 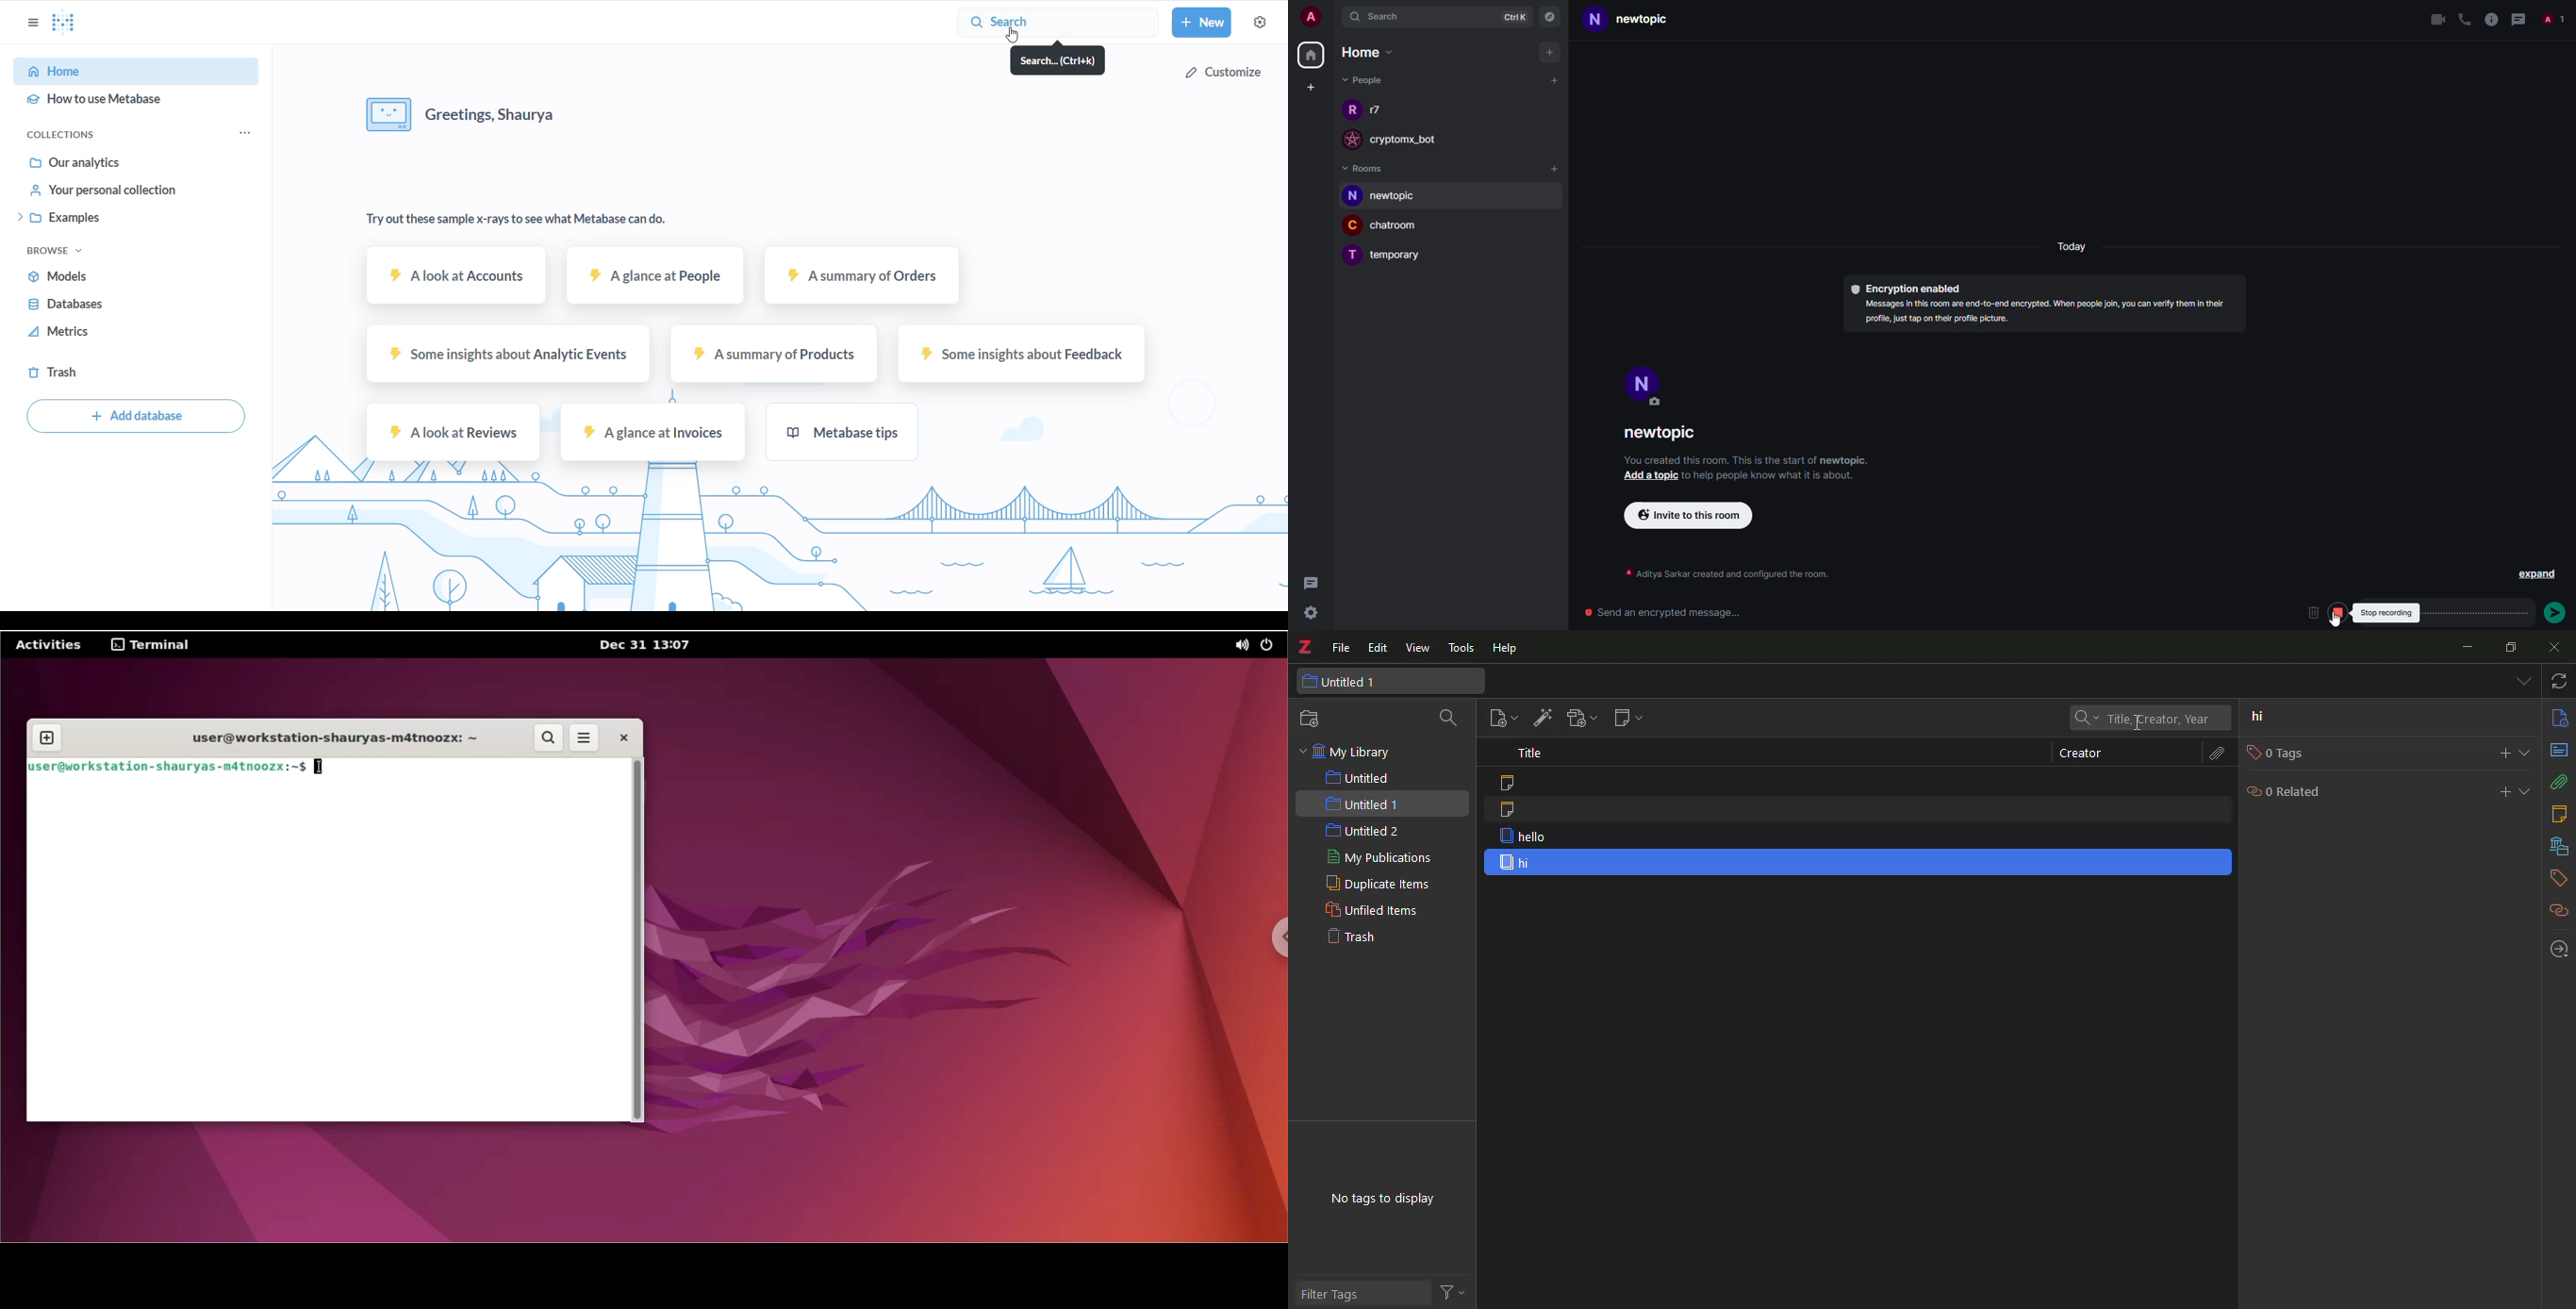 What do you see at coordinates (1374, 883) in the screenshot?
I see `duplicate items` at bounding box center [1374, 883].